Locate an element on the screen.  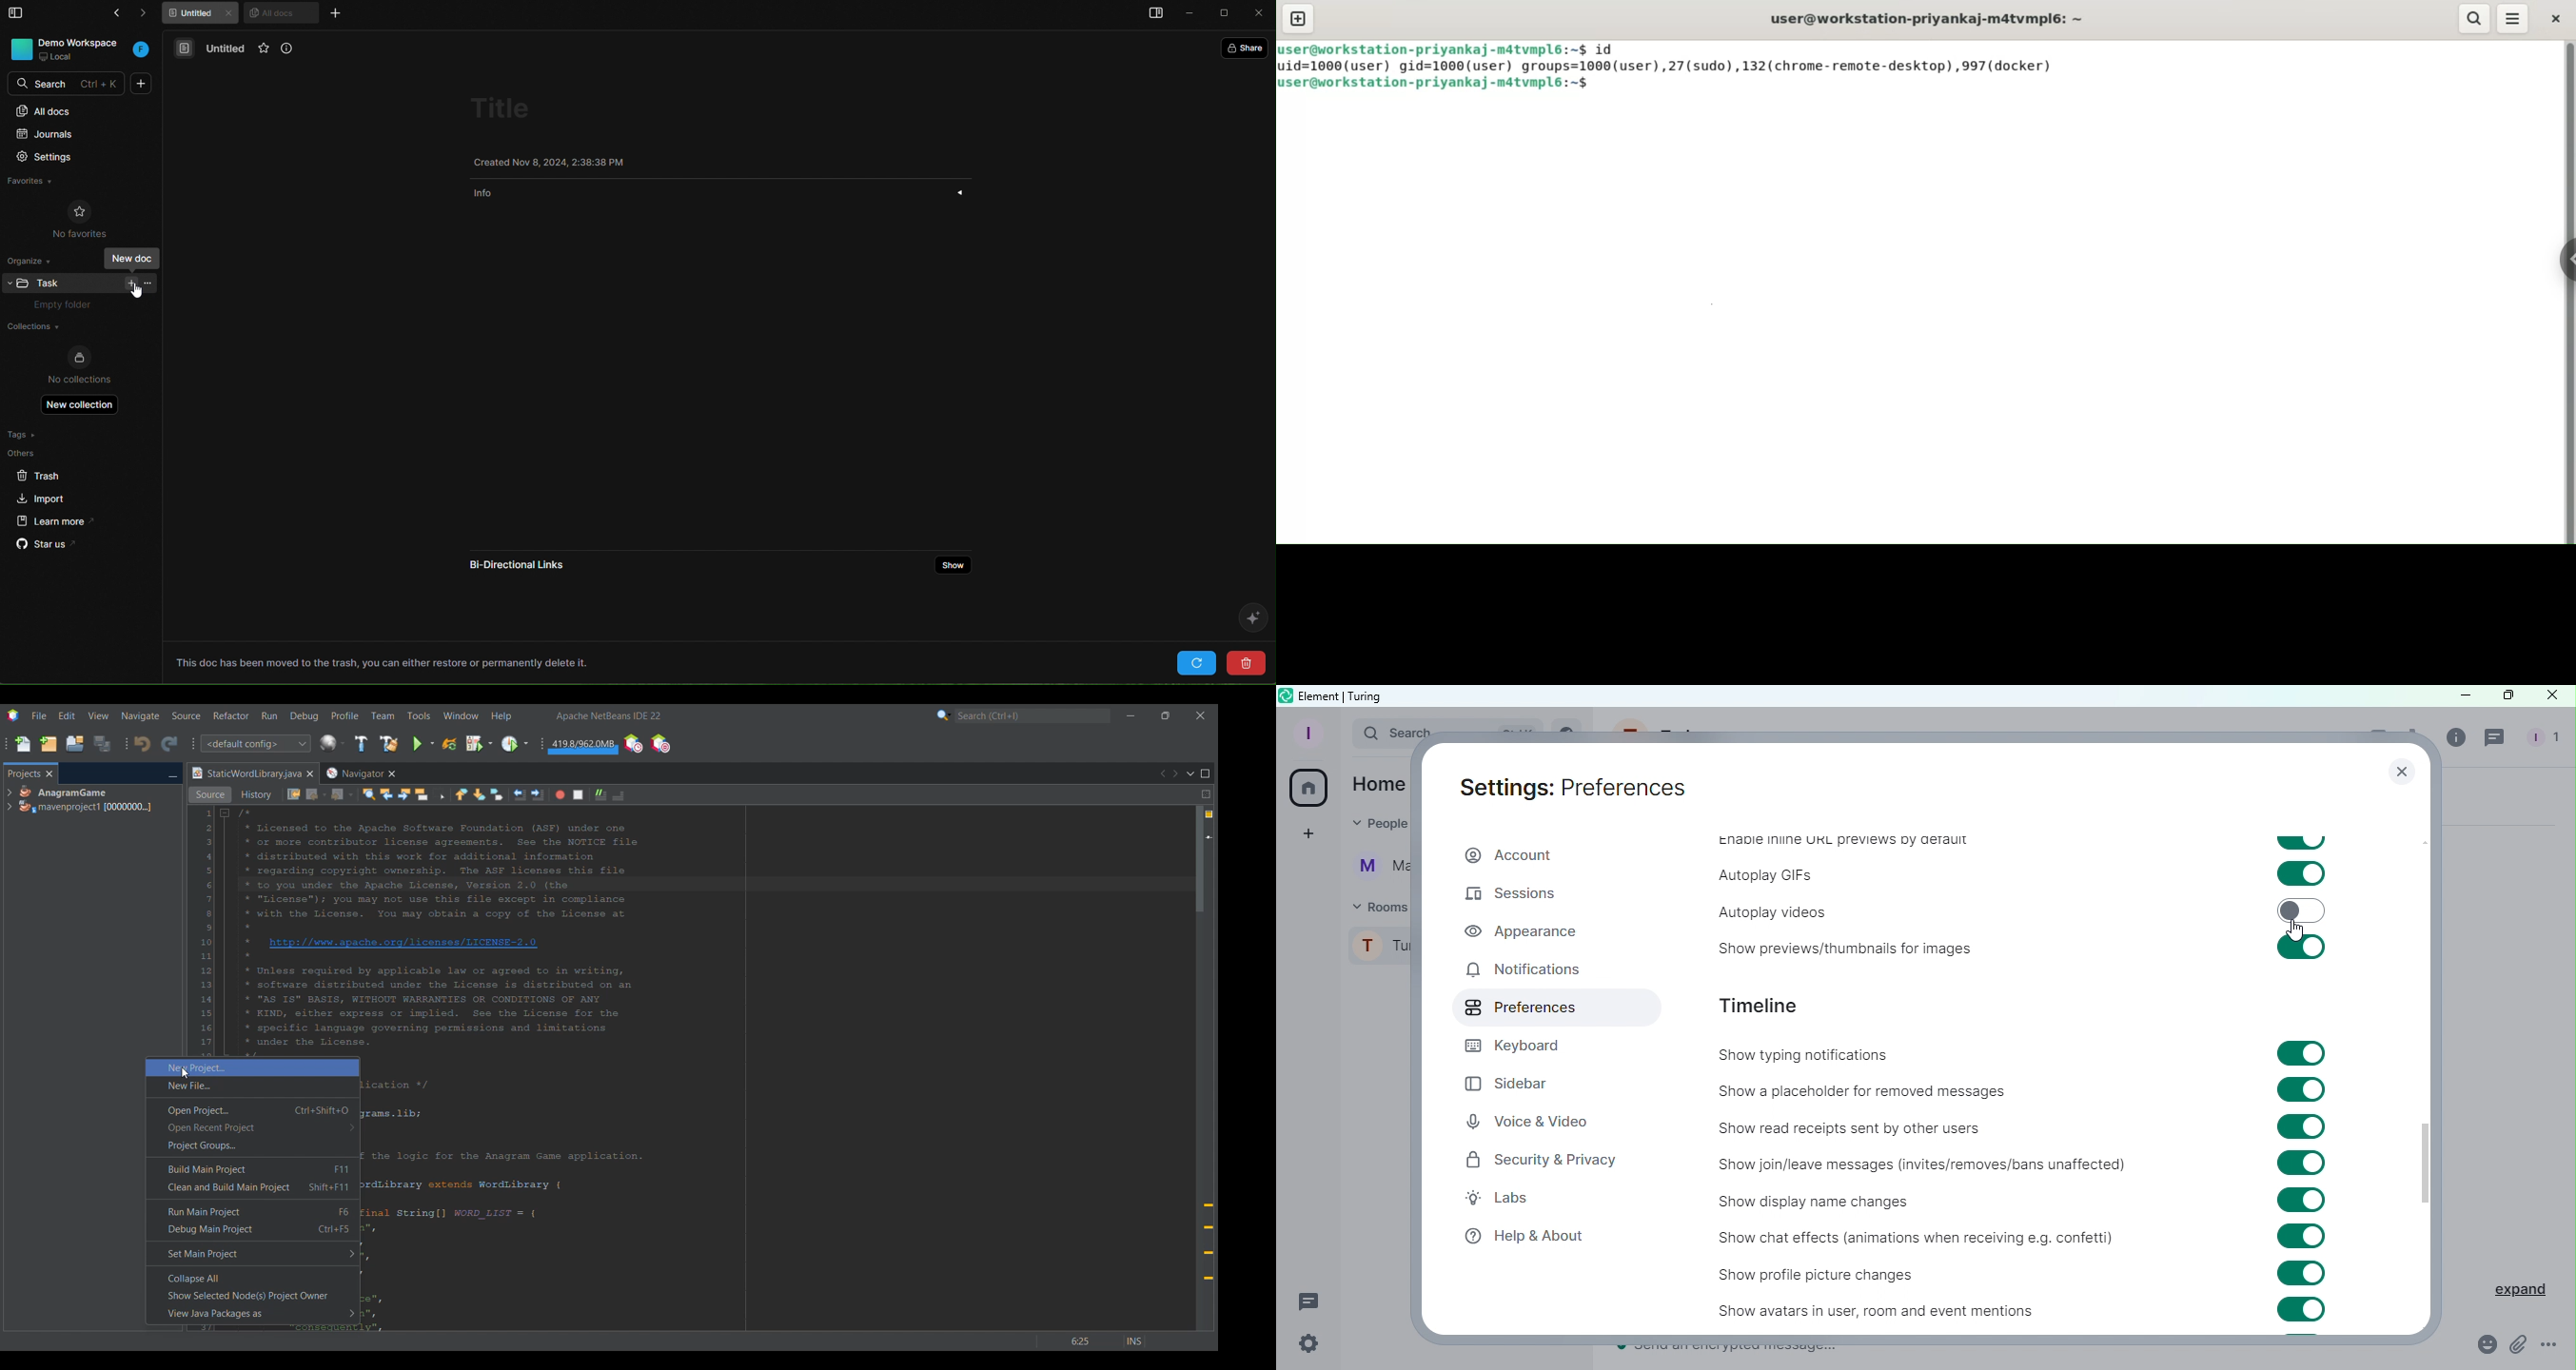
Minimize is located at coordinates (2453, 696).